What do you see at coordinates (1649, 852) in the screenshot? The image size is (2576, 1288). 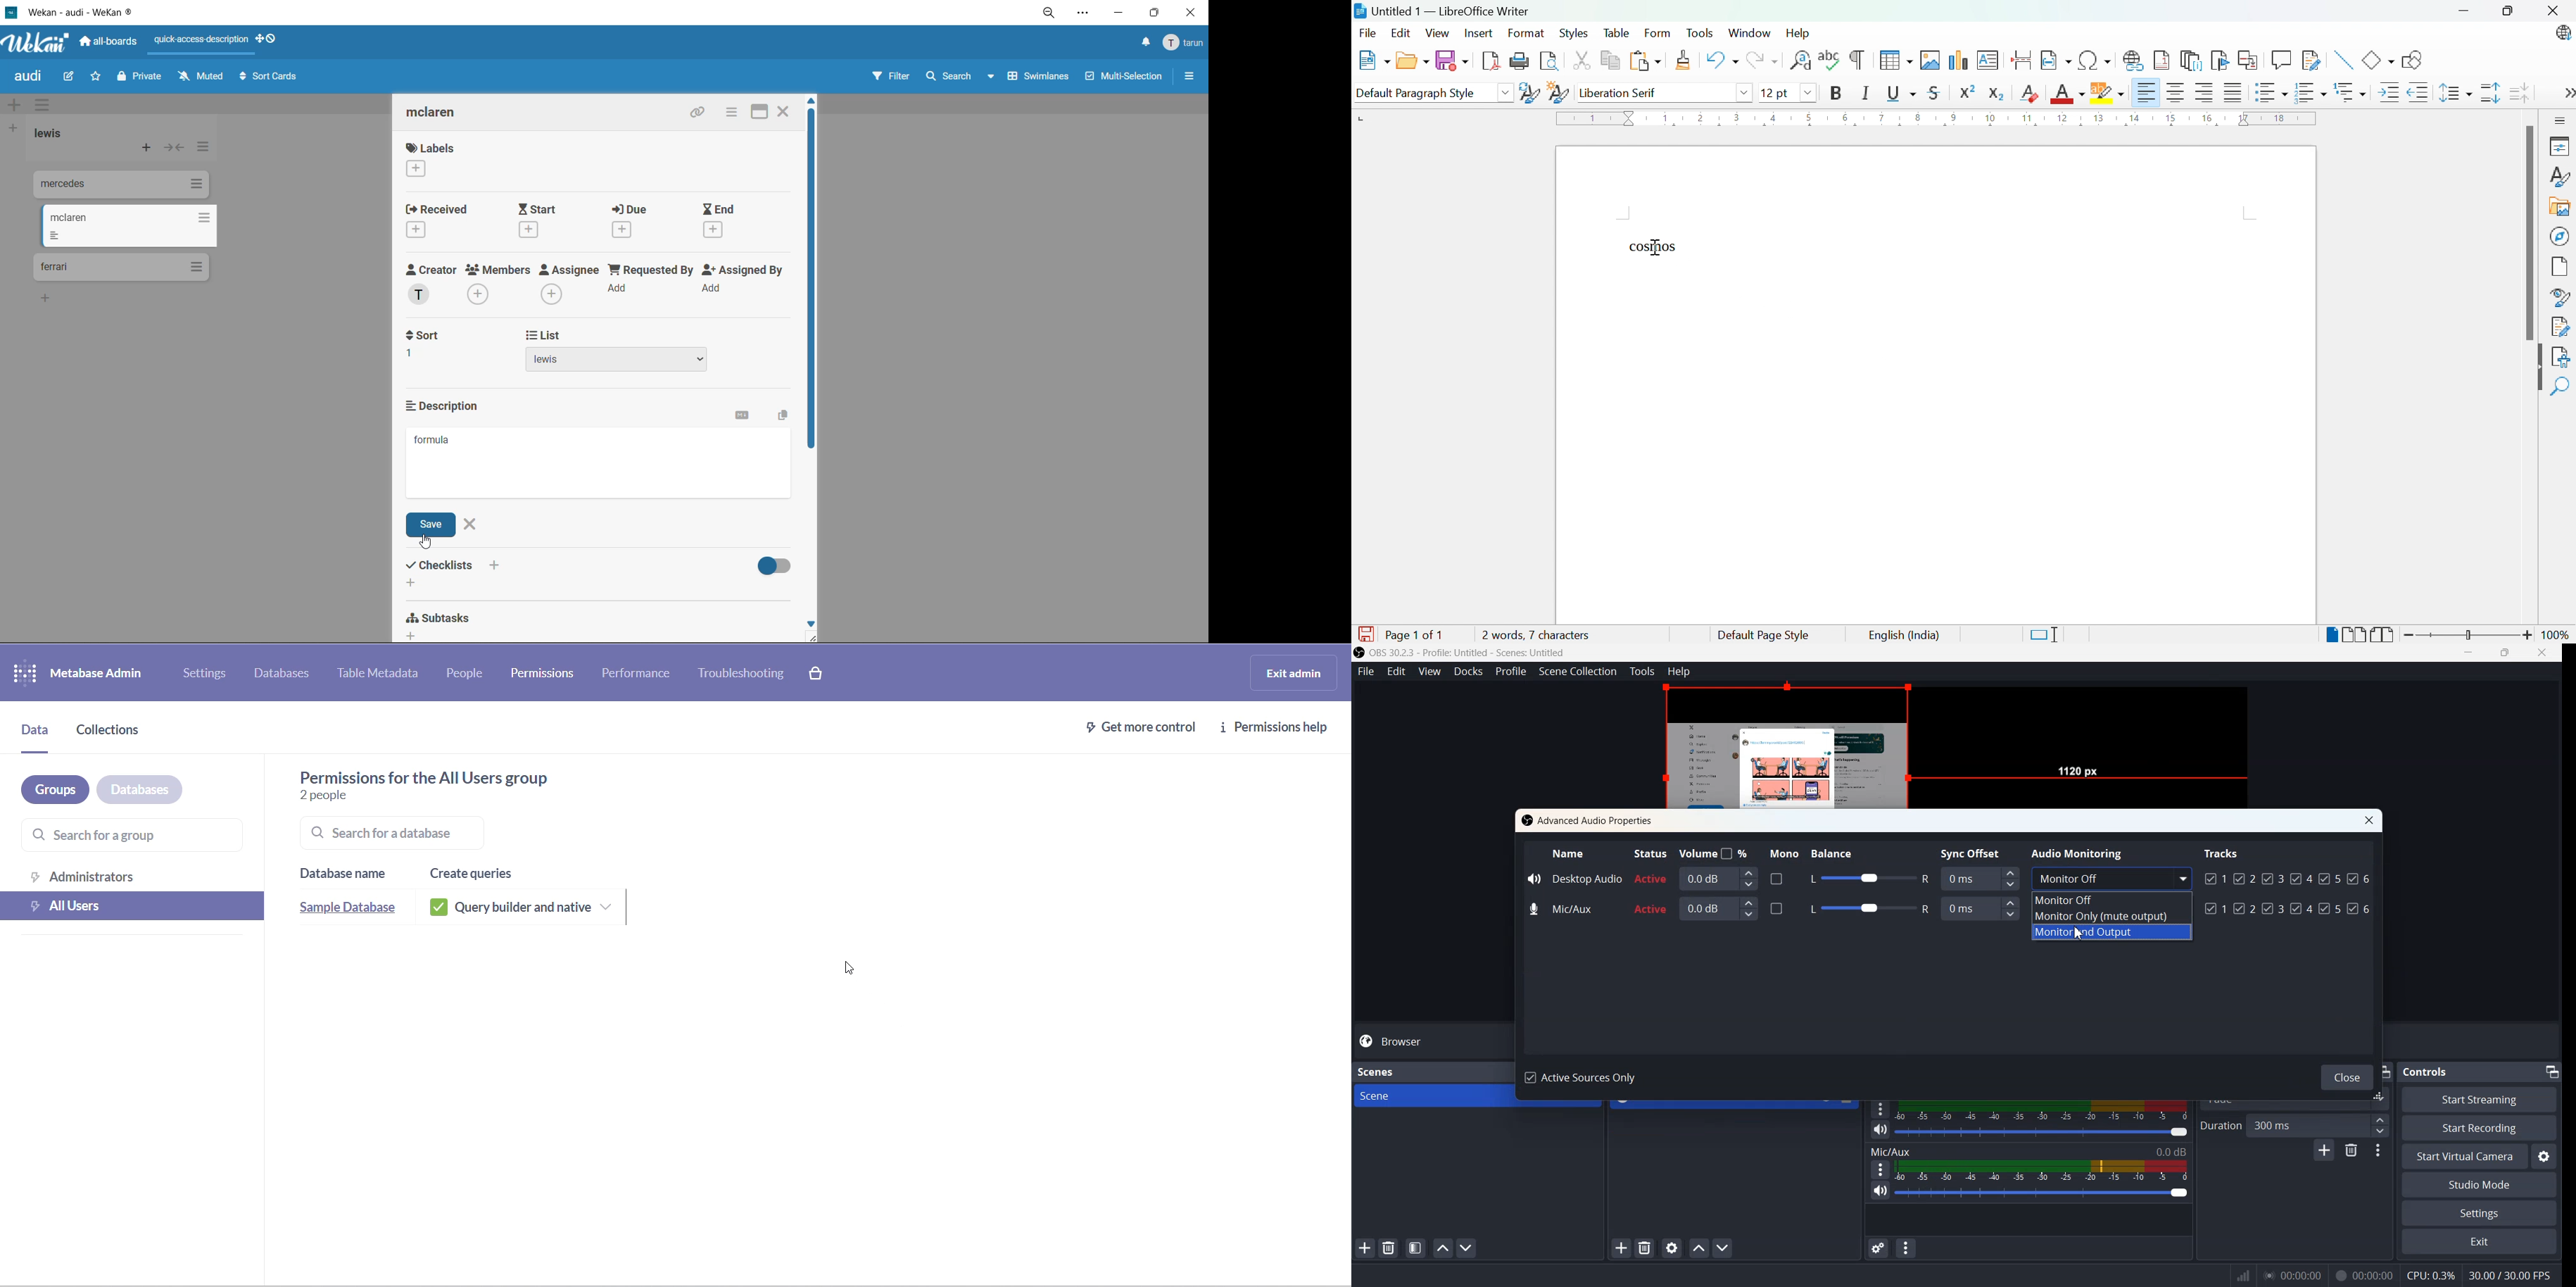 I see `Status` at bounding box center [1649, 852].